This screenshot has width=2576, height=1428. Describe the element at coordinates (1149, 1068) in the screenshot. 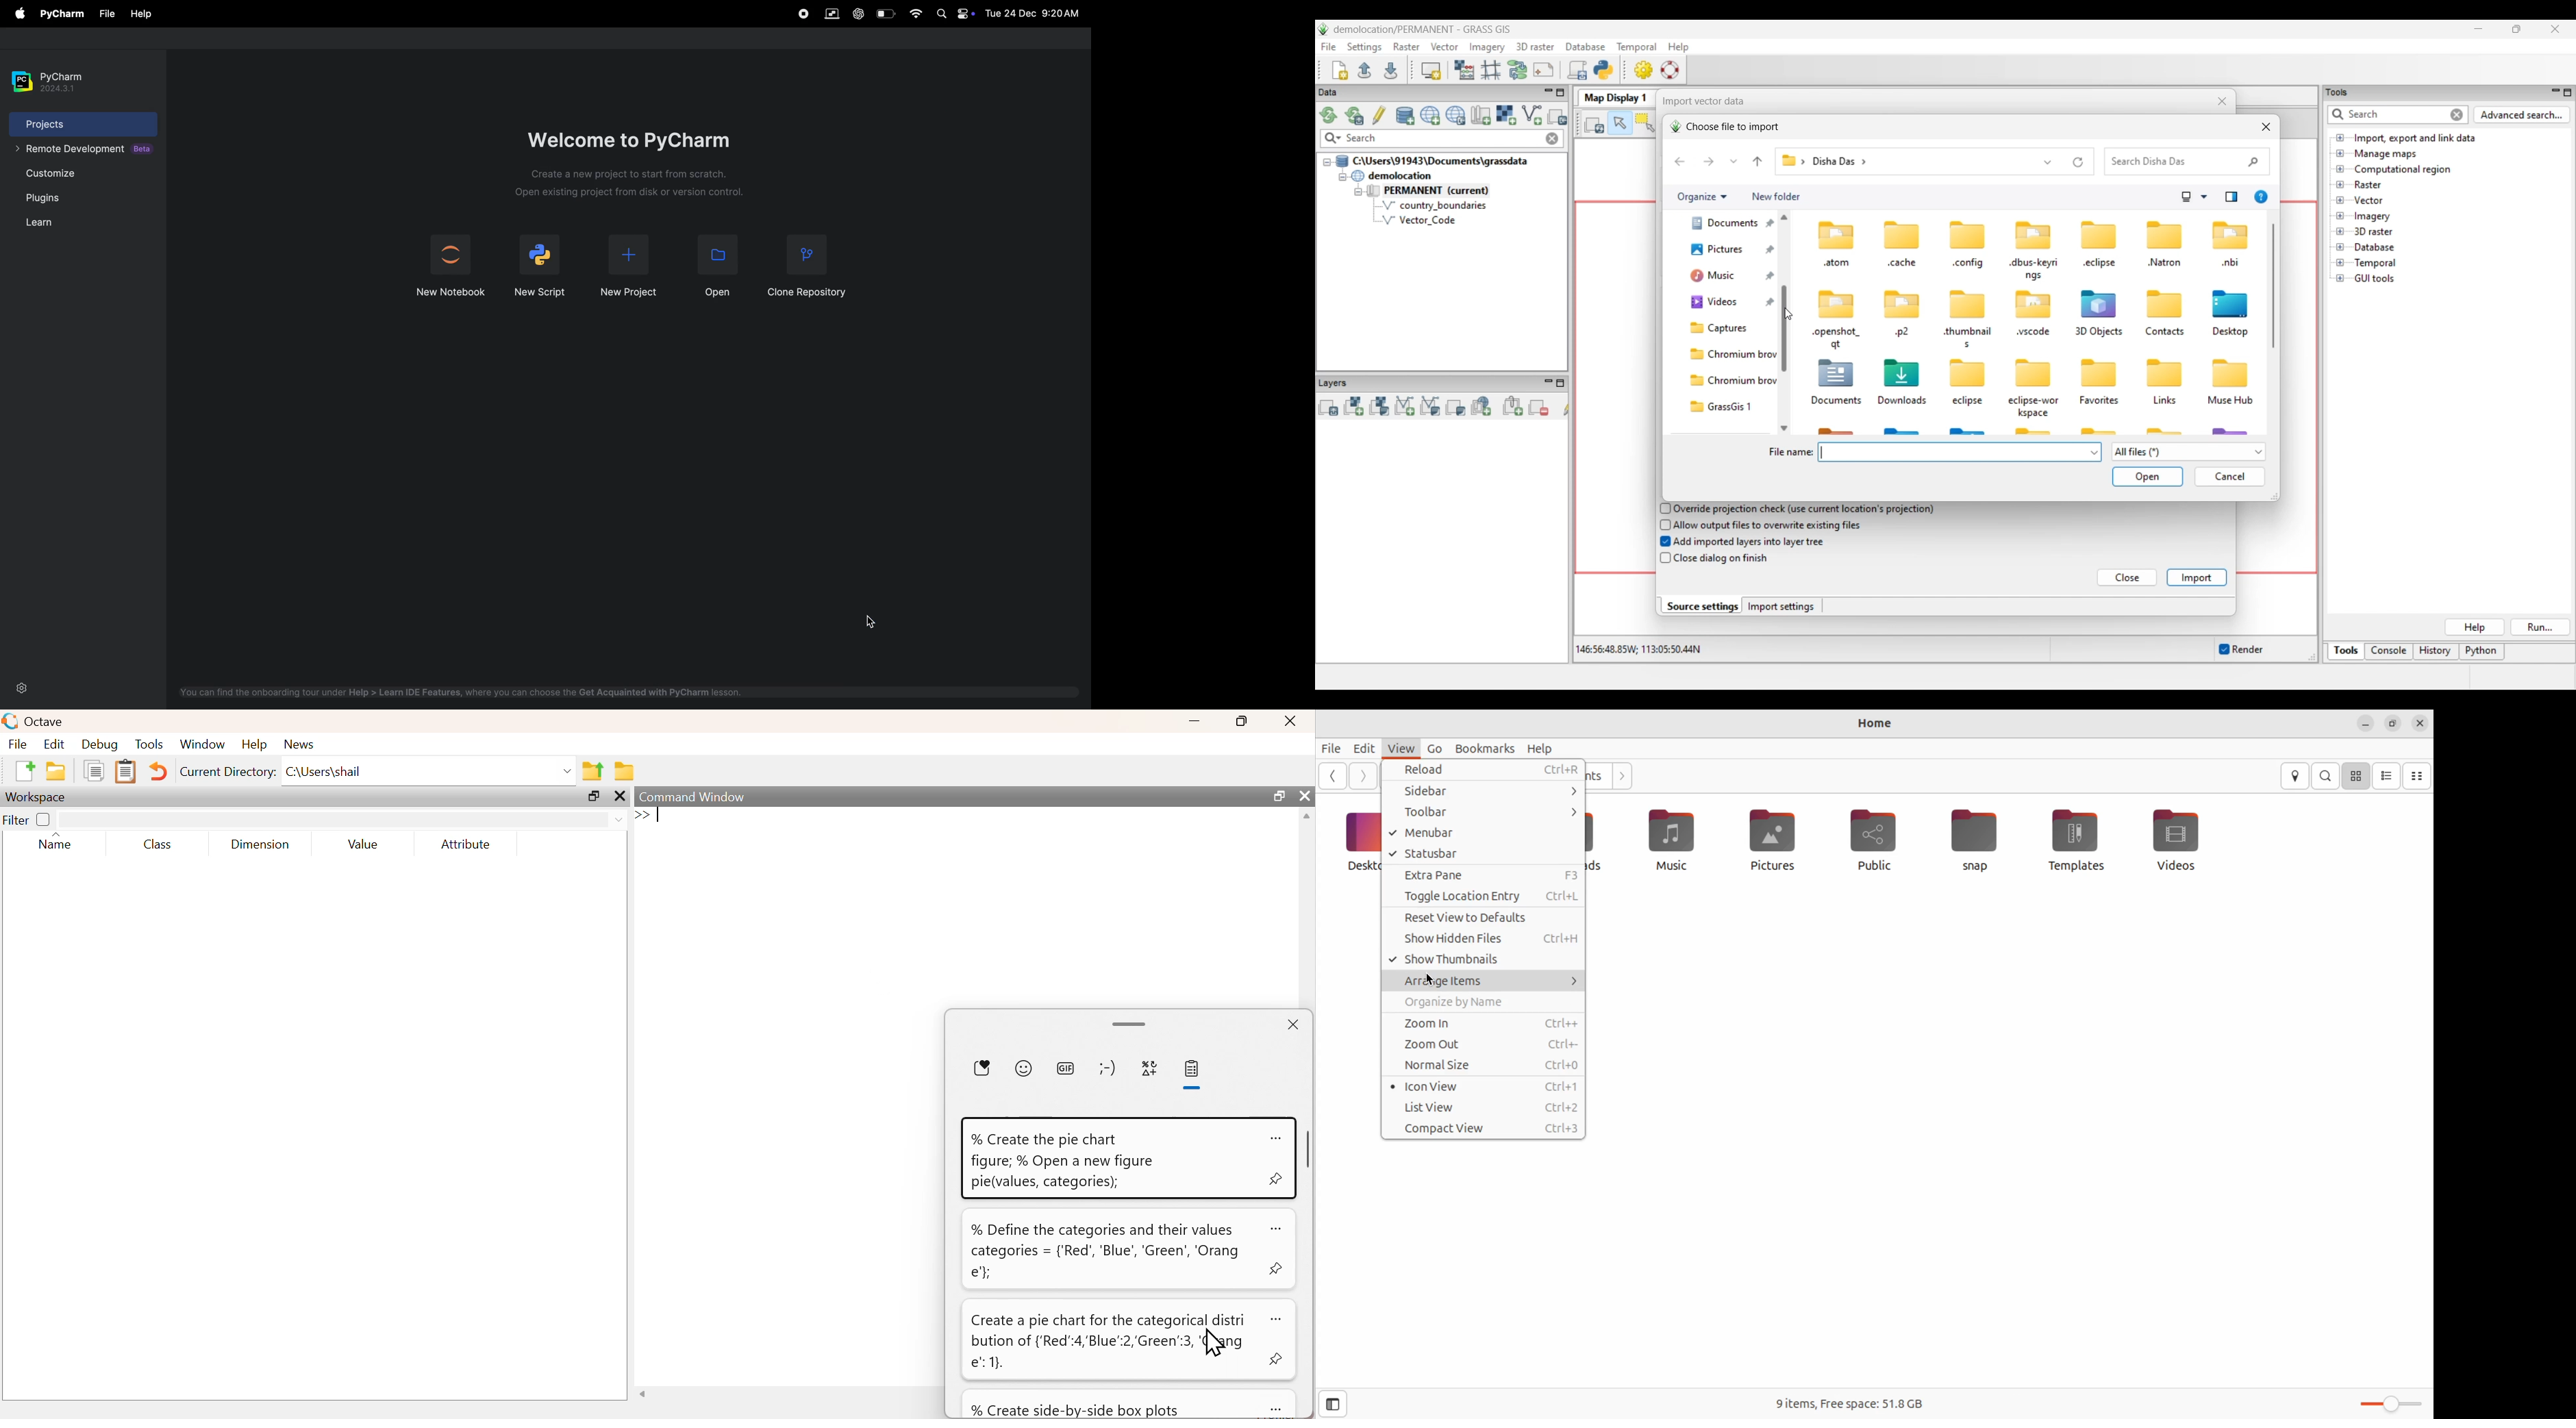

I see `special characters` at that location.